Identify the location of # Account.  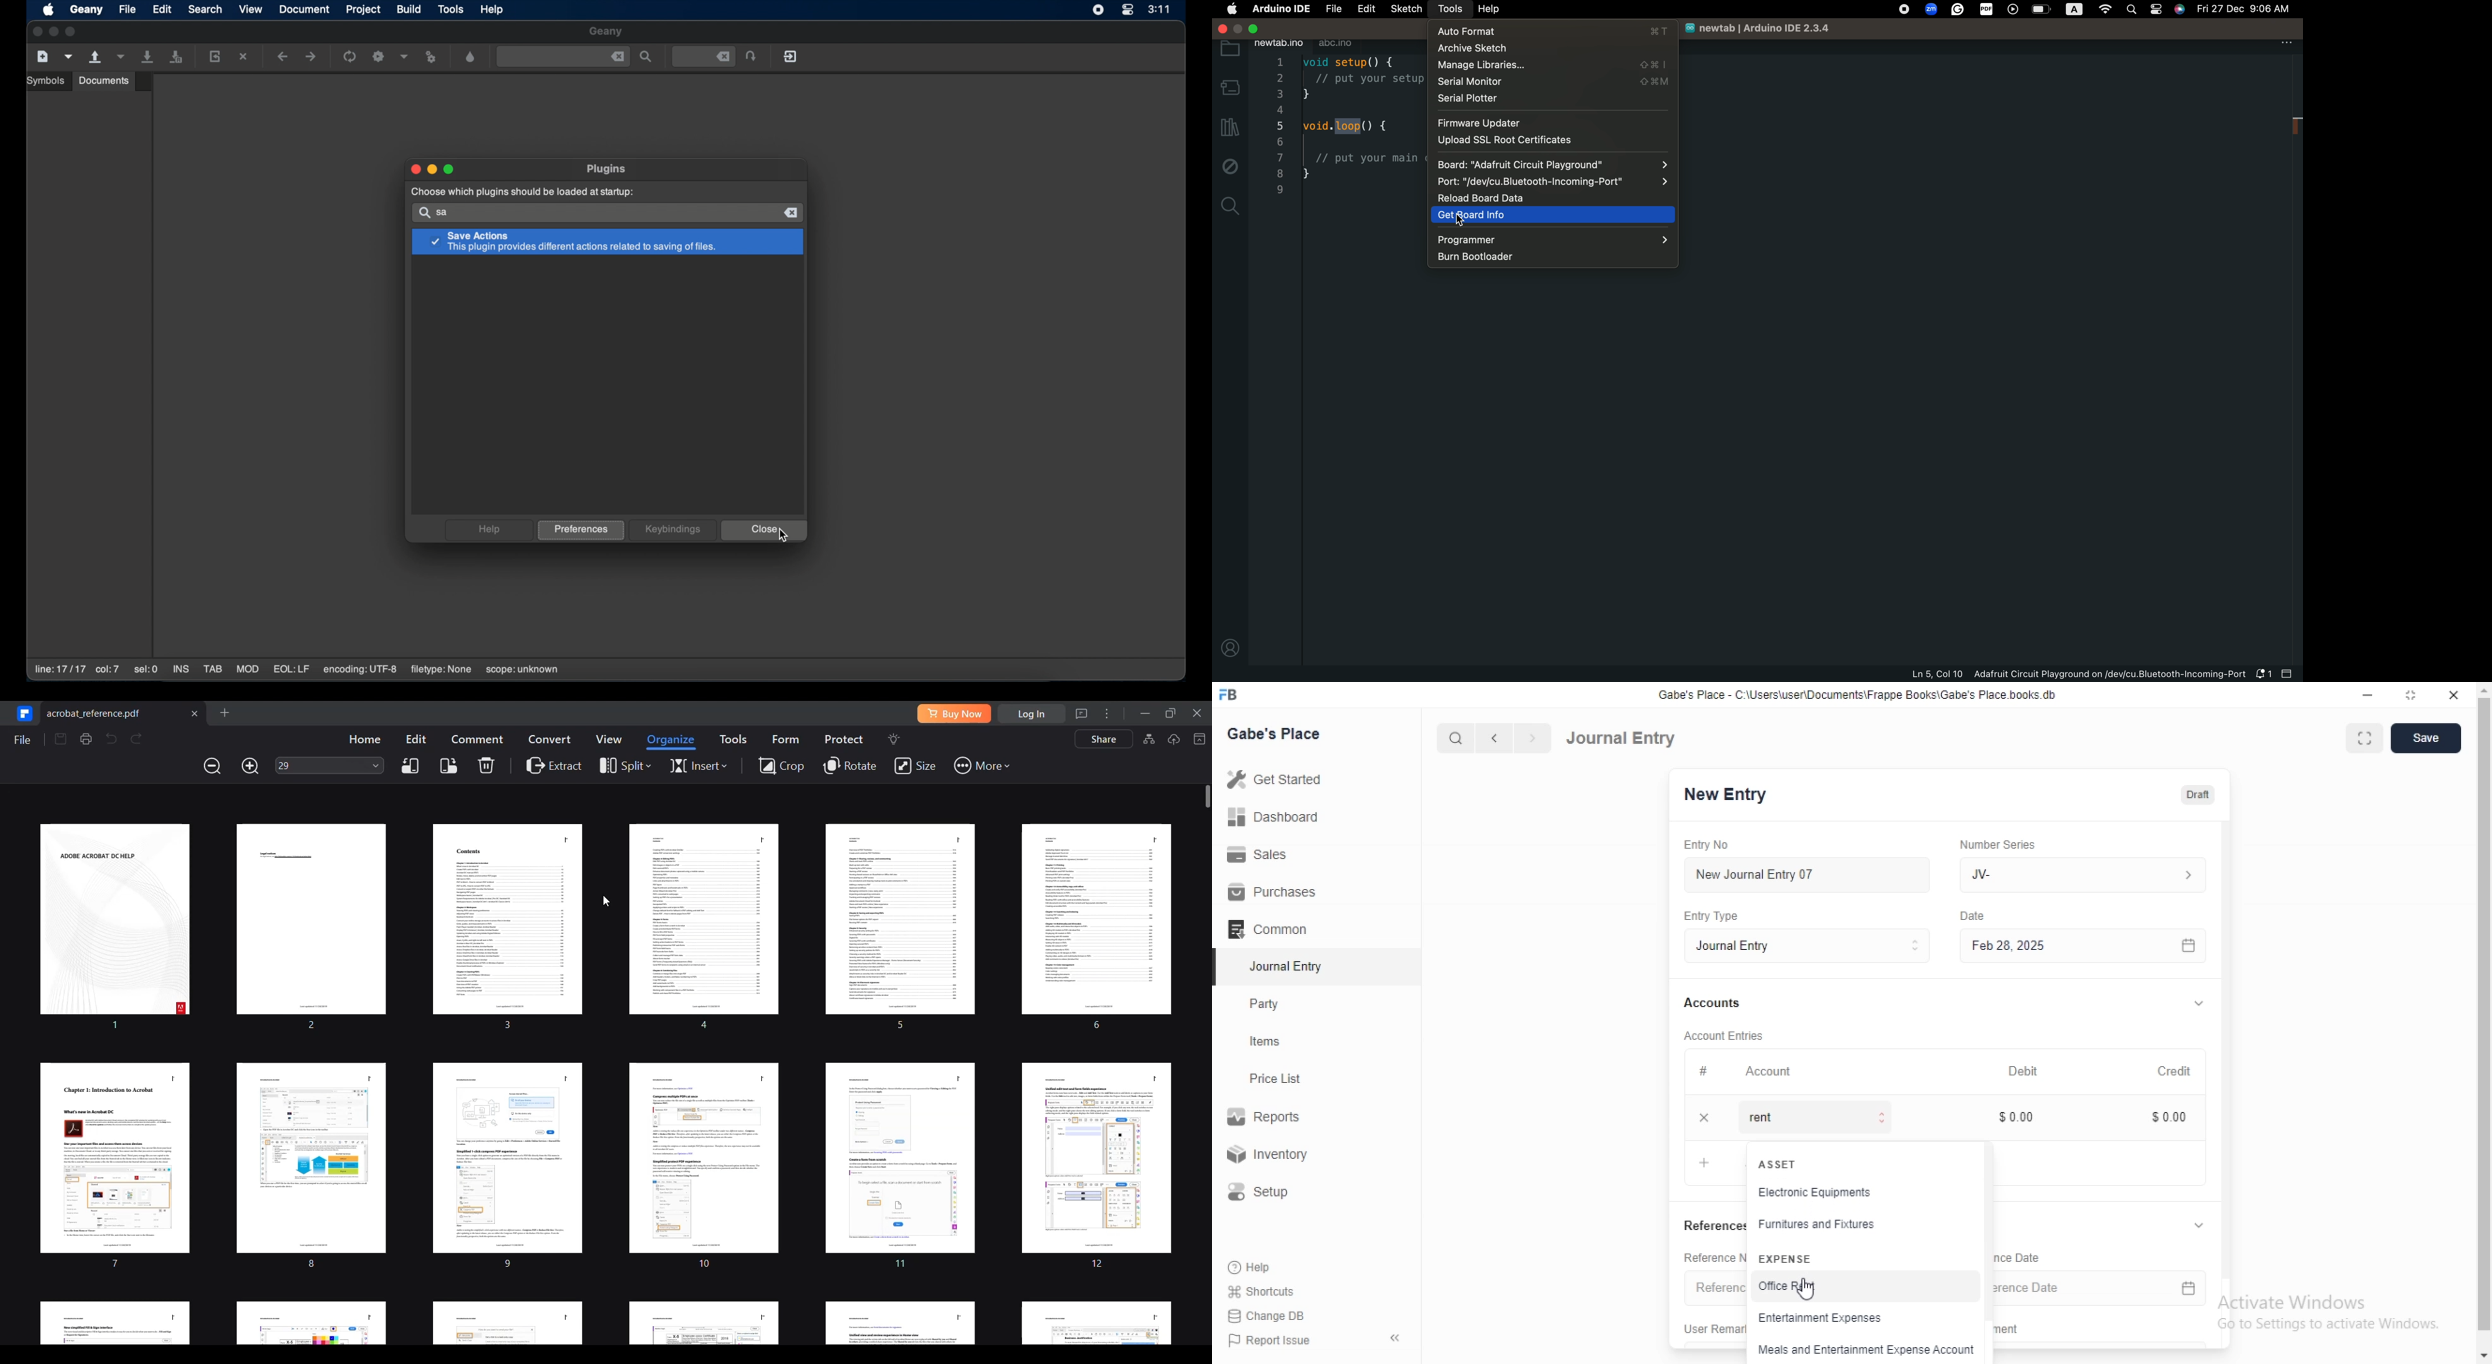
(1750, 1072).